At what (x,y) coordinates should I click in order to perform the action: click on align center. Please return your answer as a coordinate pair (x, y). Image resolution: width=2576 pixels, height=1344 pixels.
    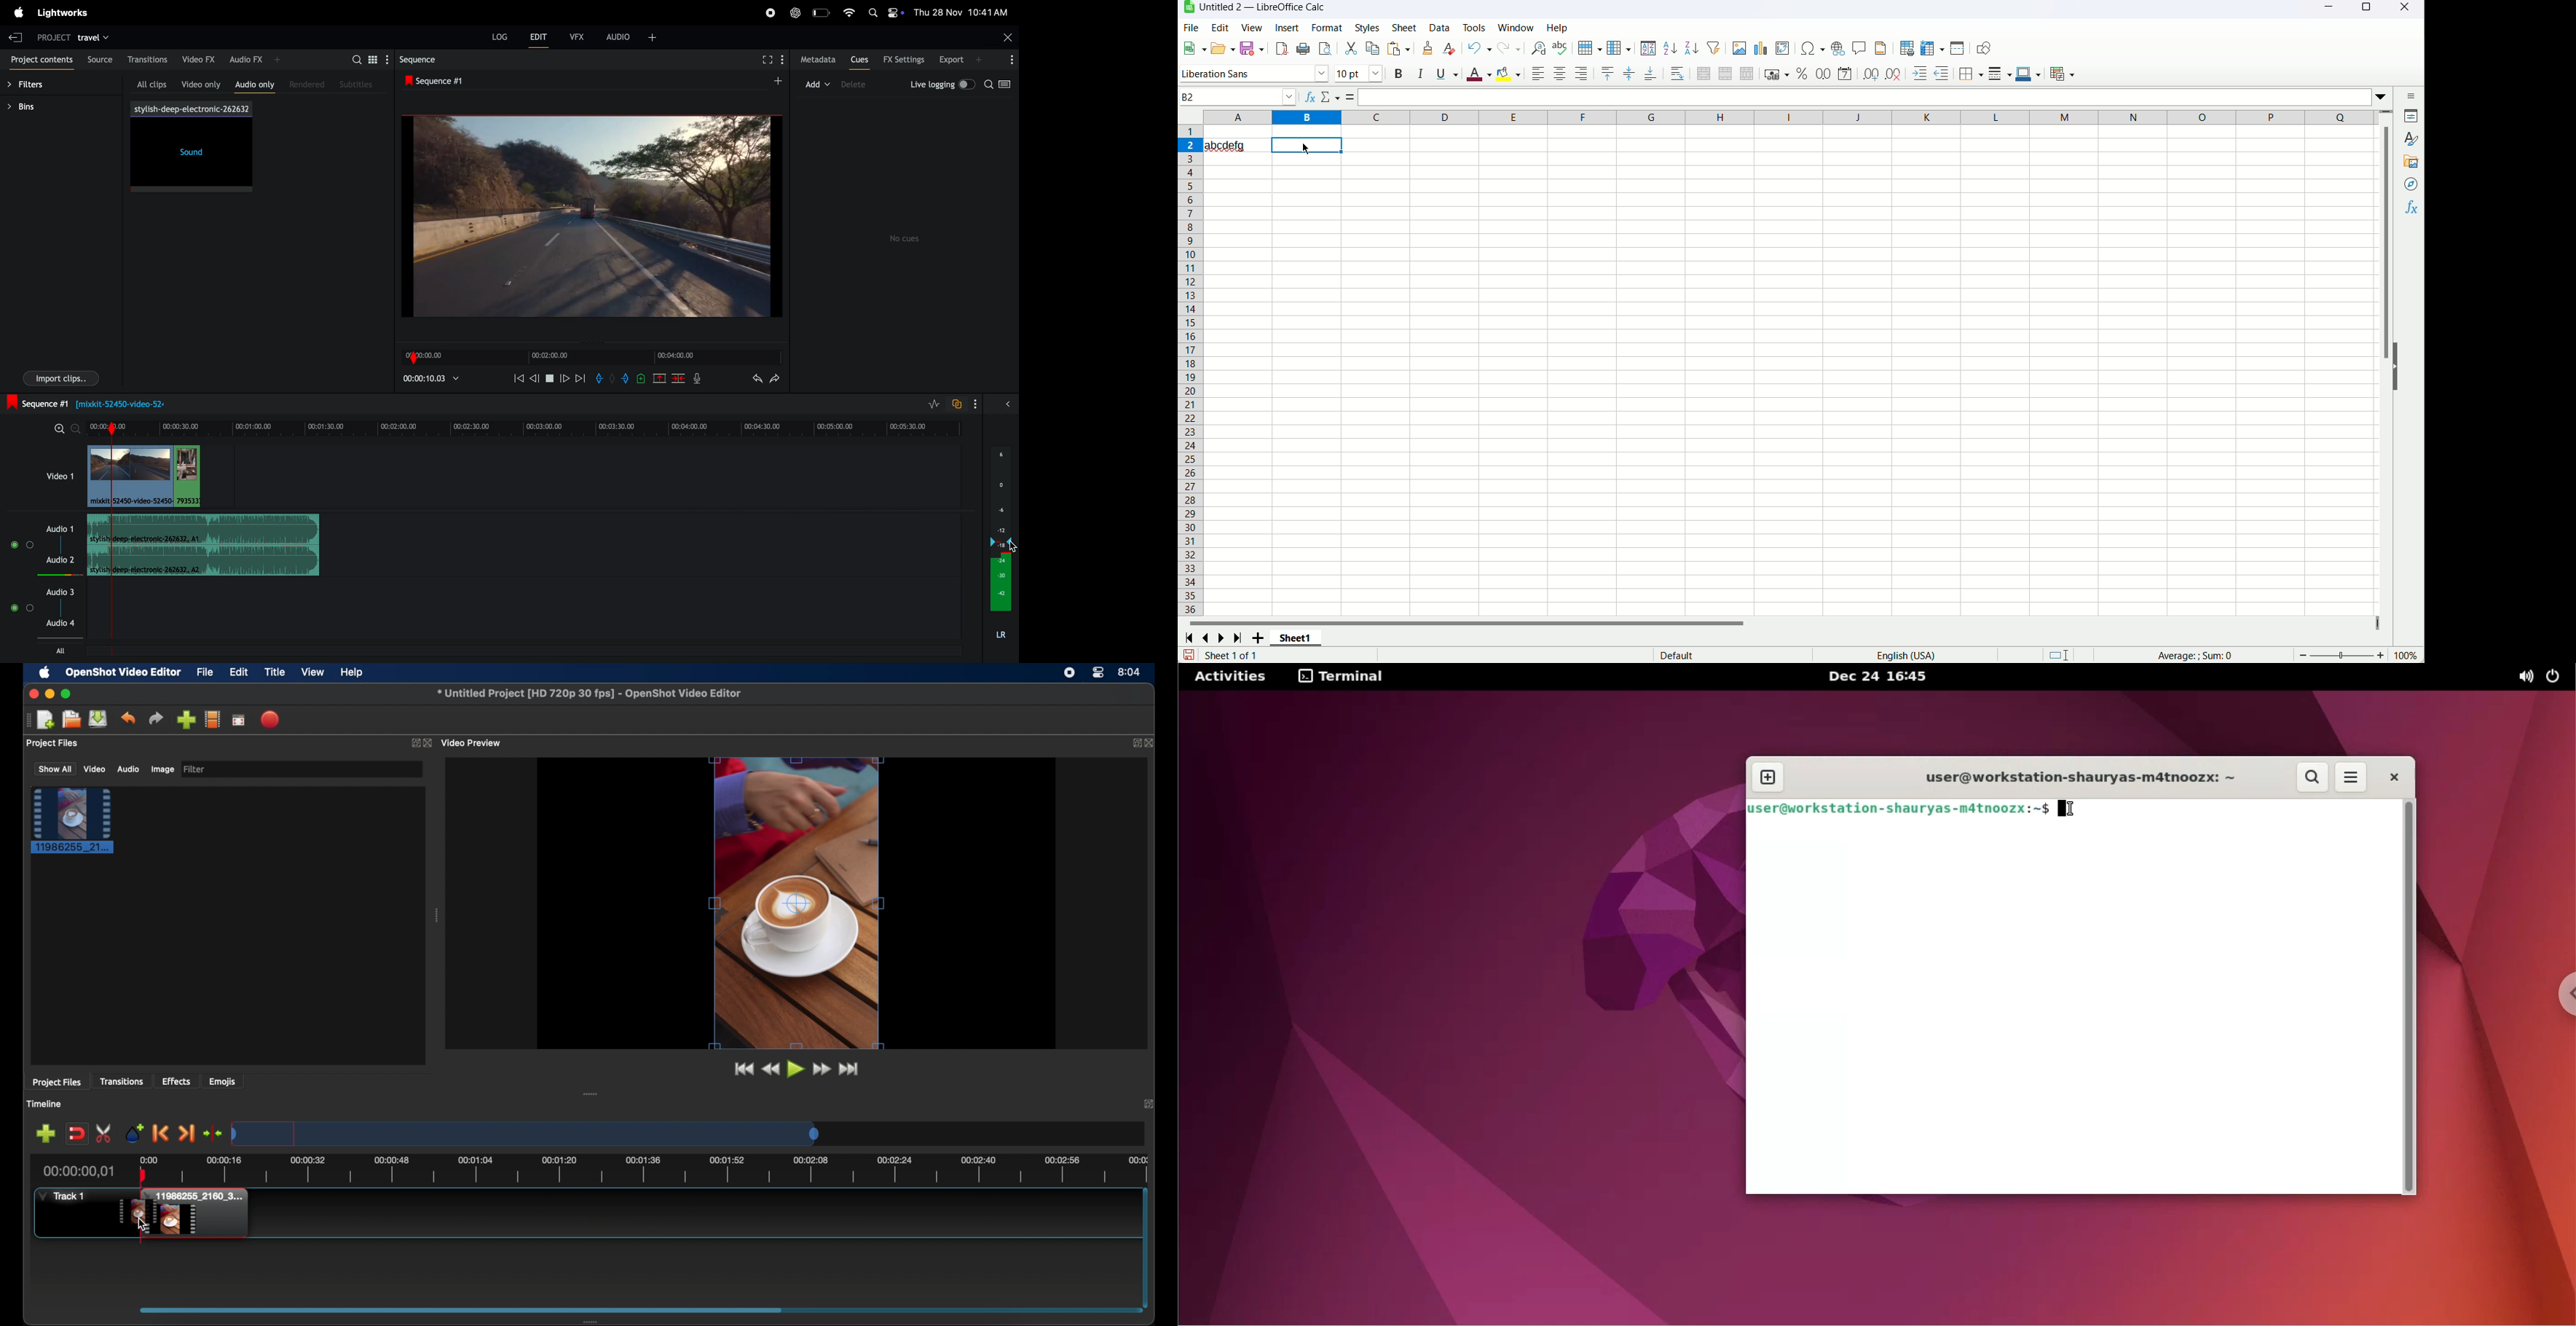
    Looking at the image, I should click on (1560, 73).